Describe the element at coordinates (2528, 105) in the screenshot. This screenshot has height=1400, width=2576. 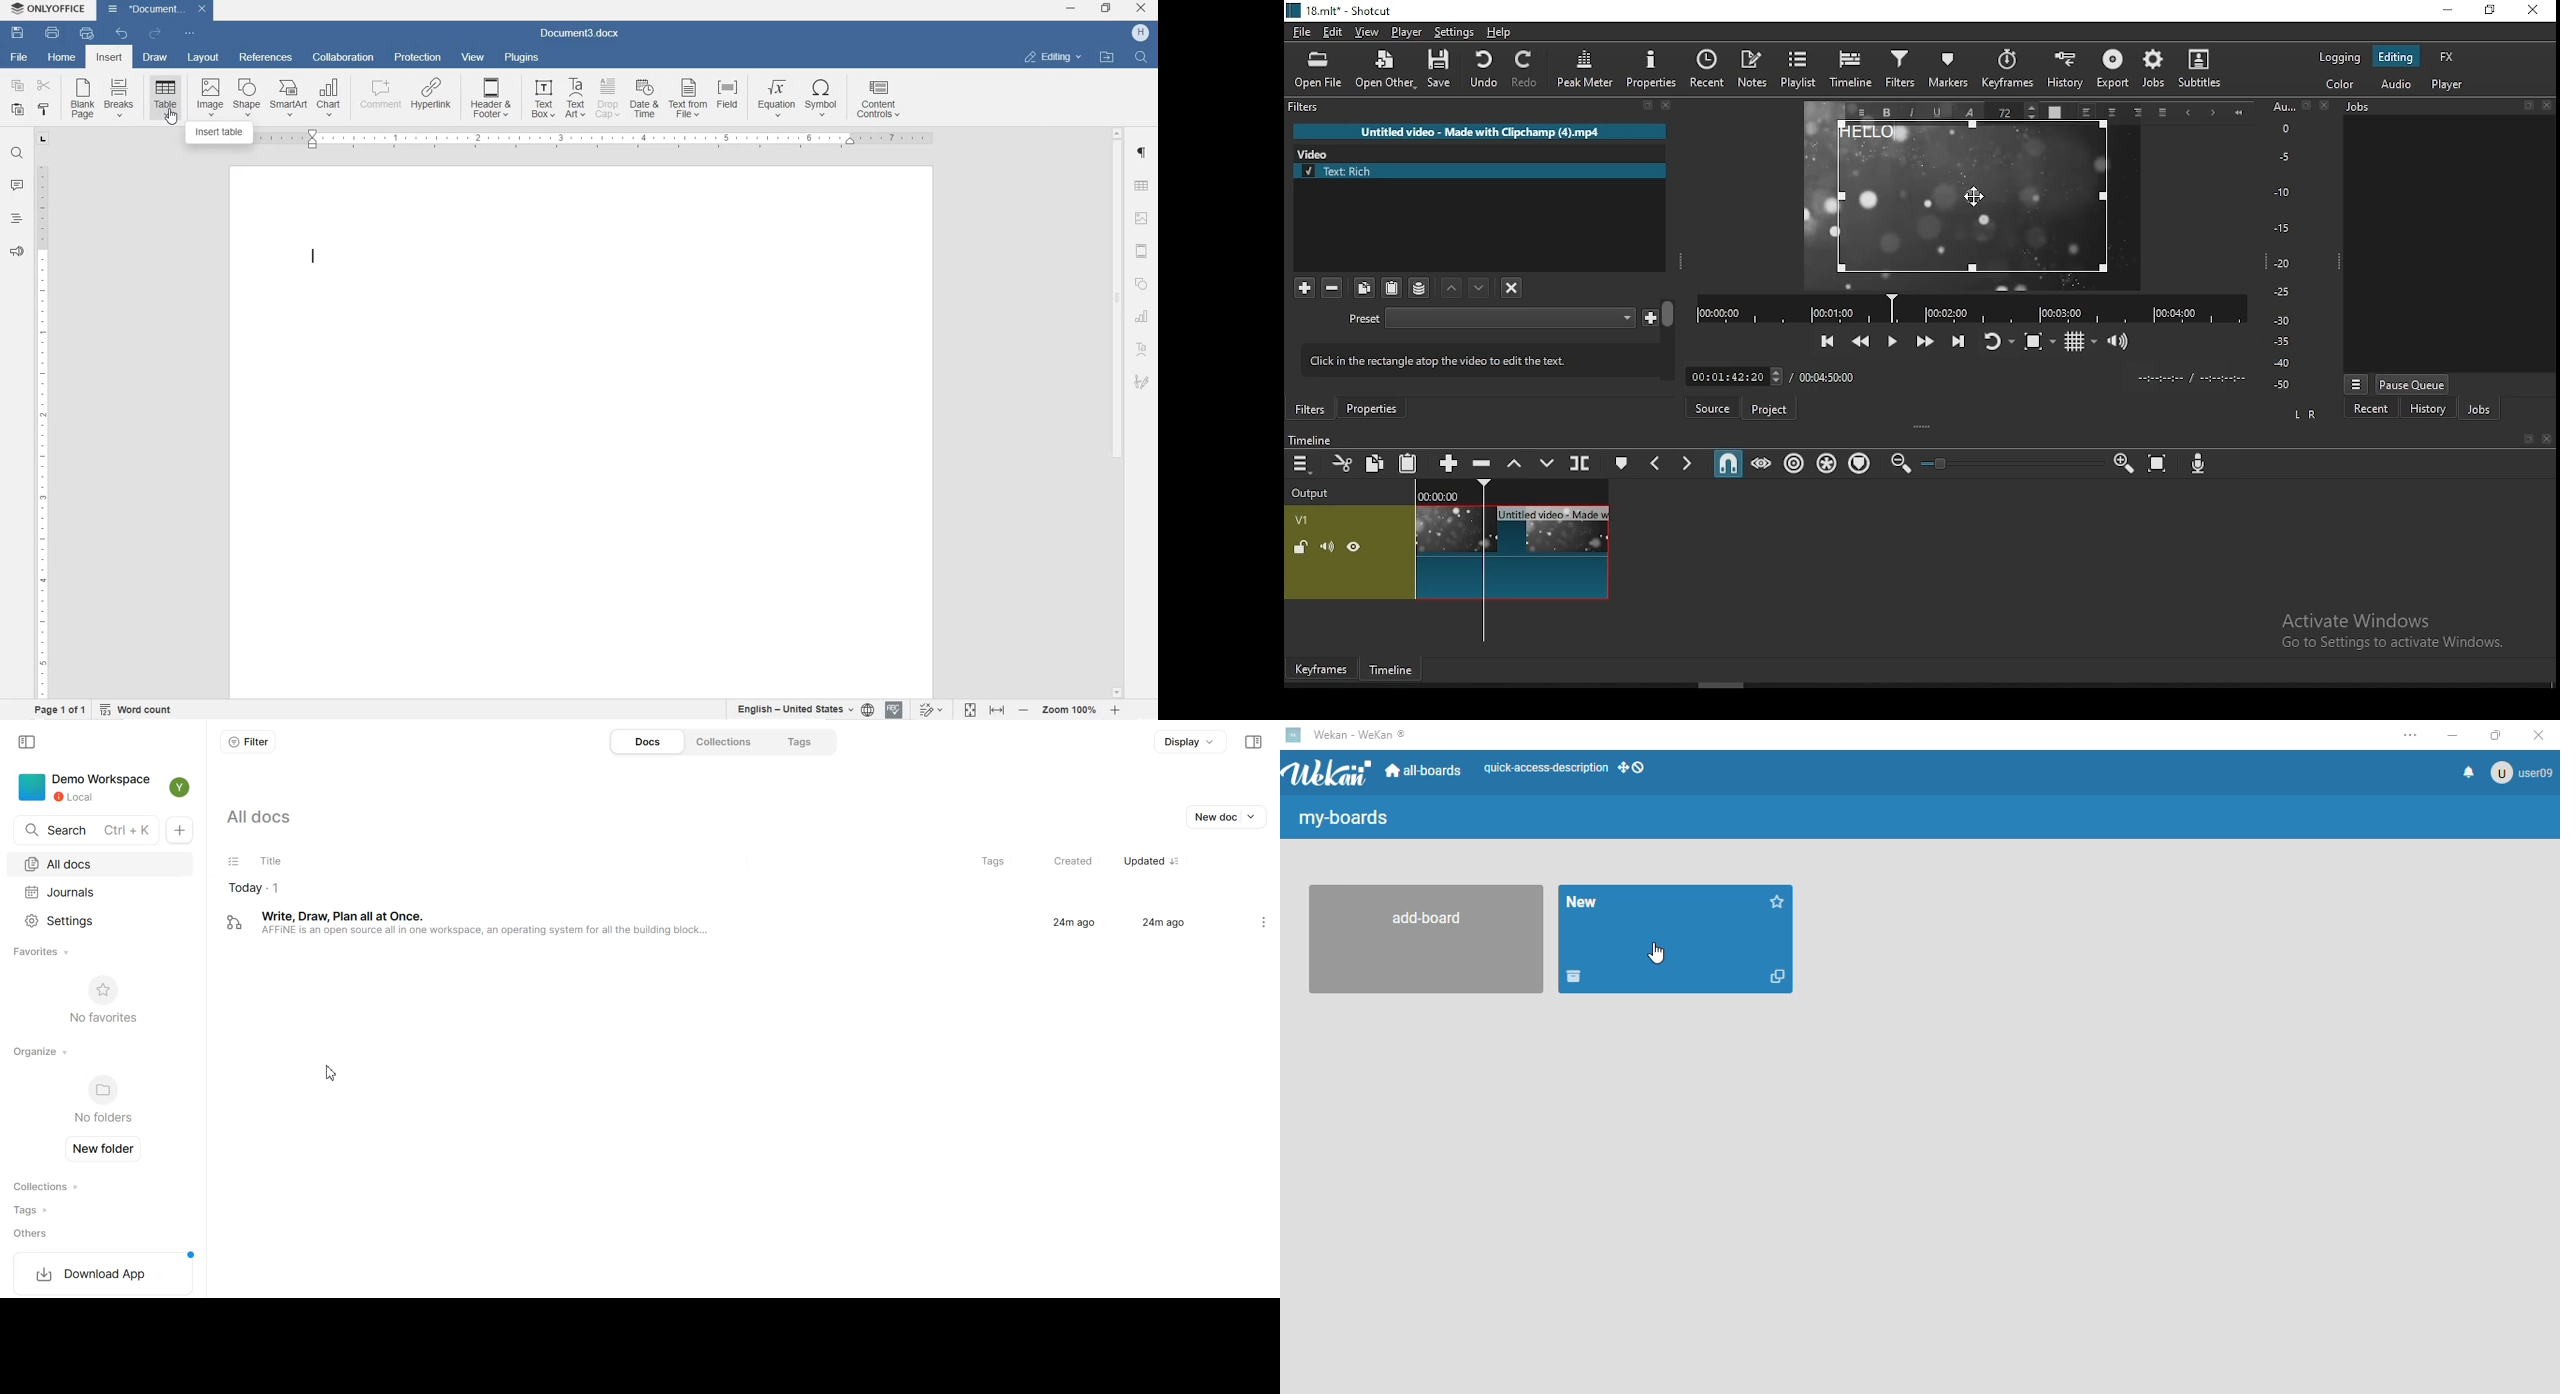
I see `Detach` at that location.